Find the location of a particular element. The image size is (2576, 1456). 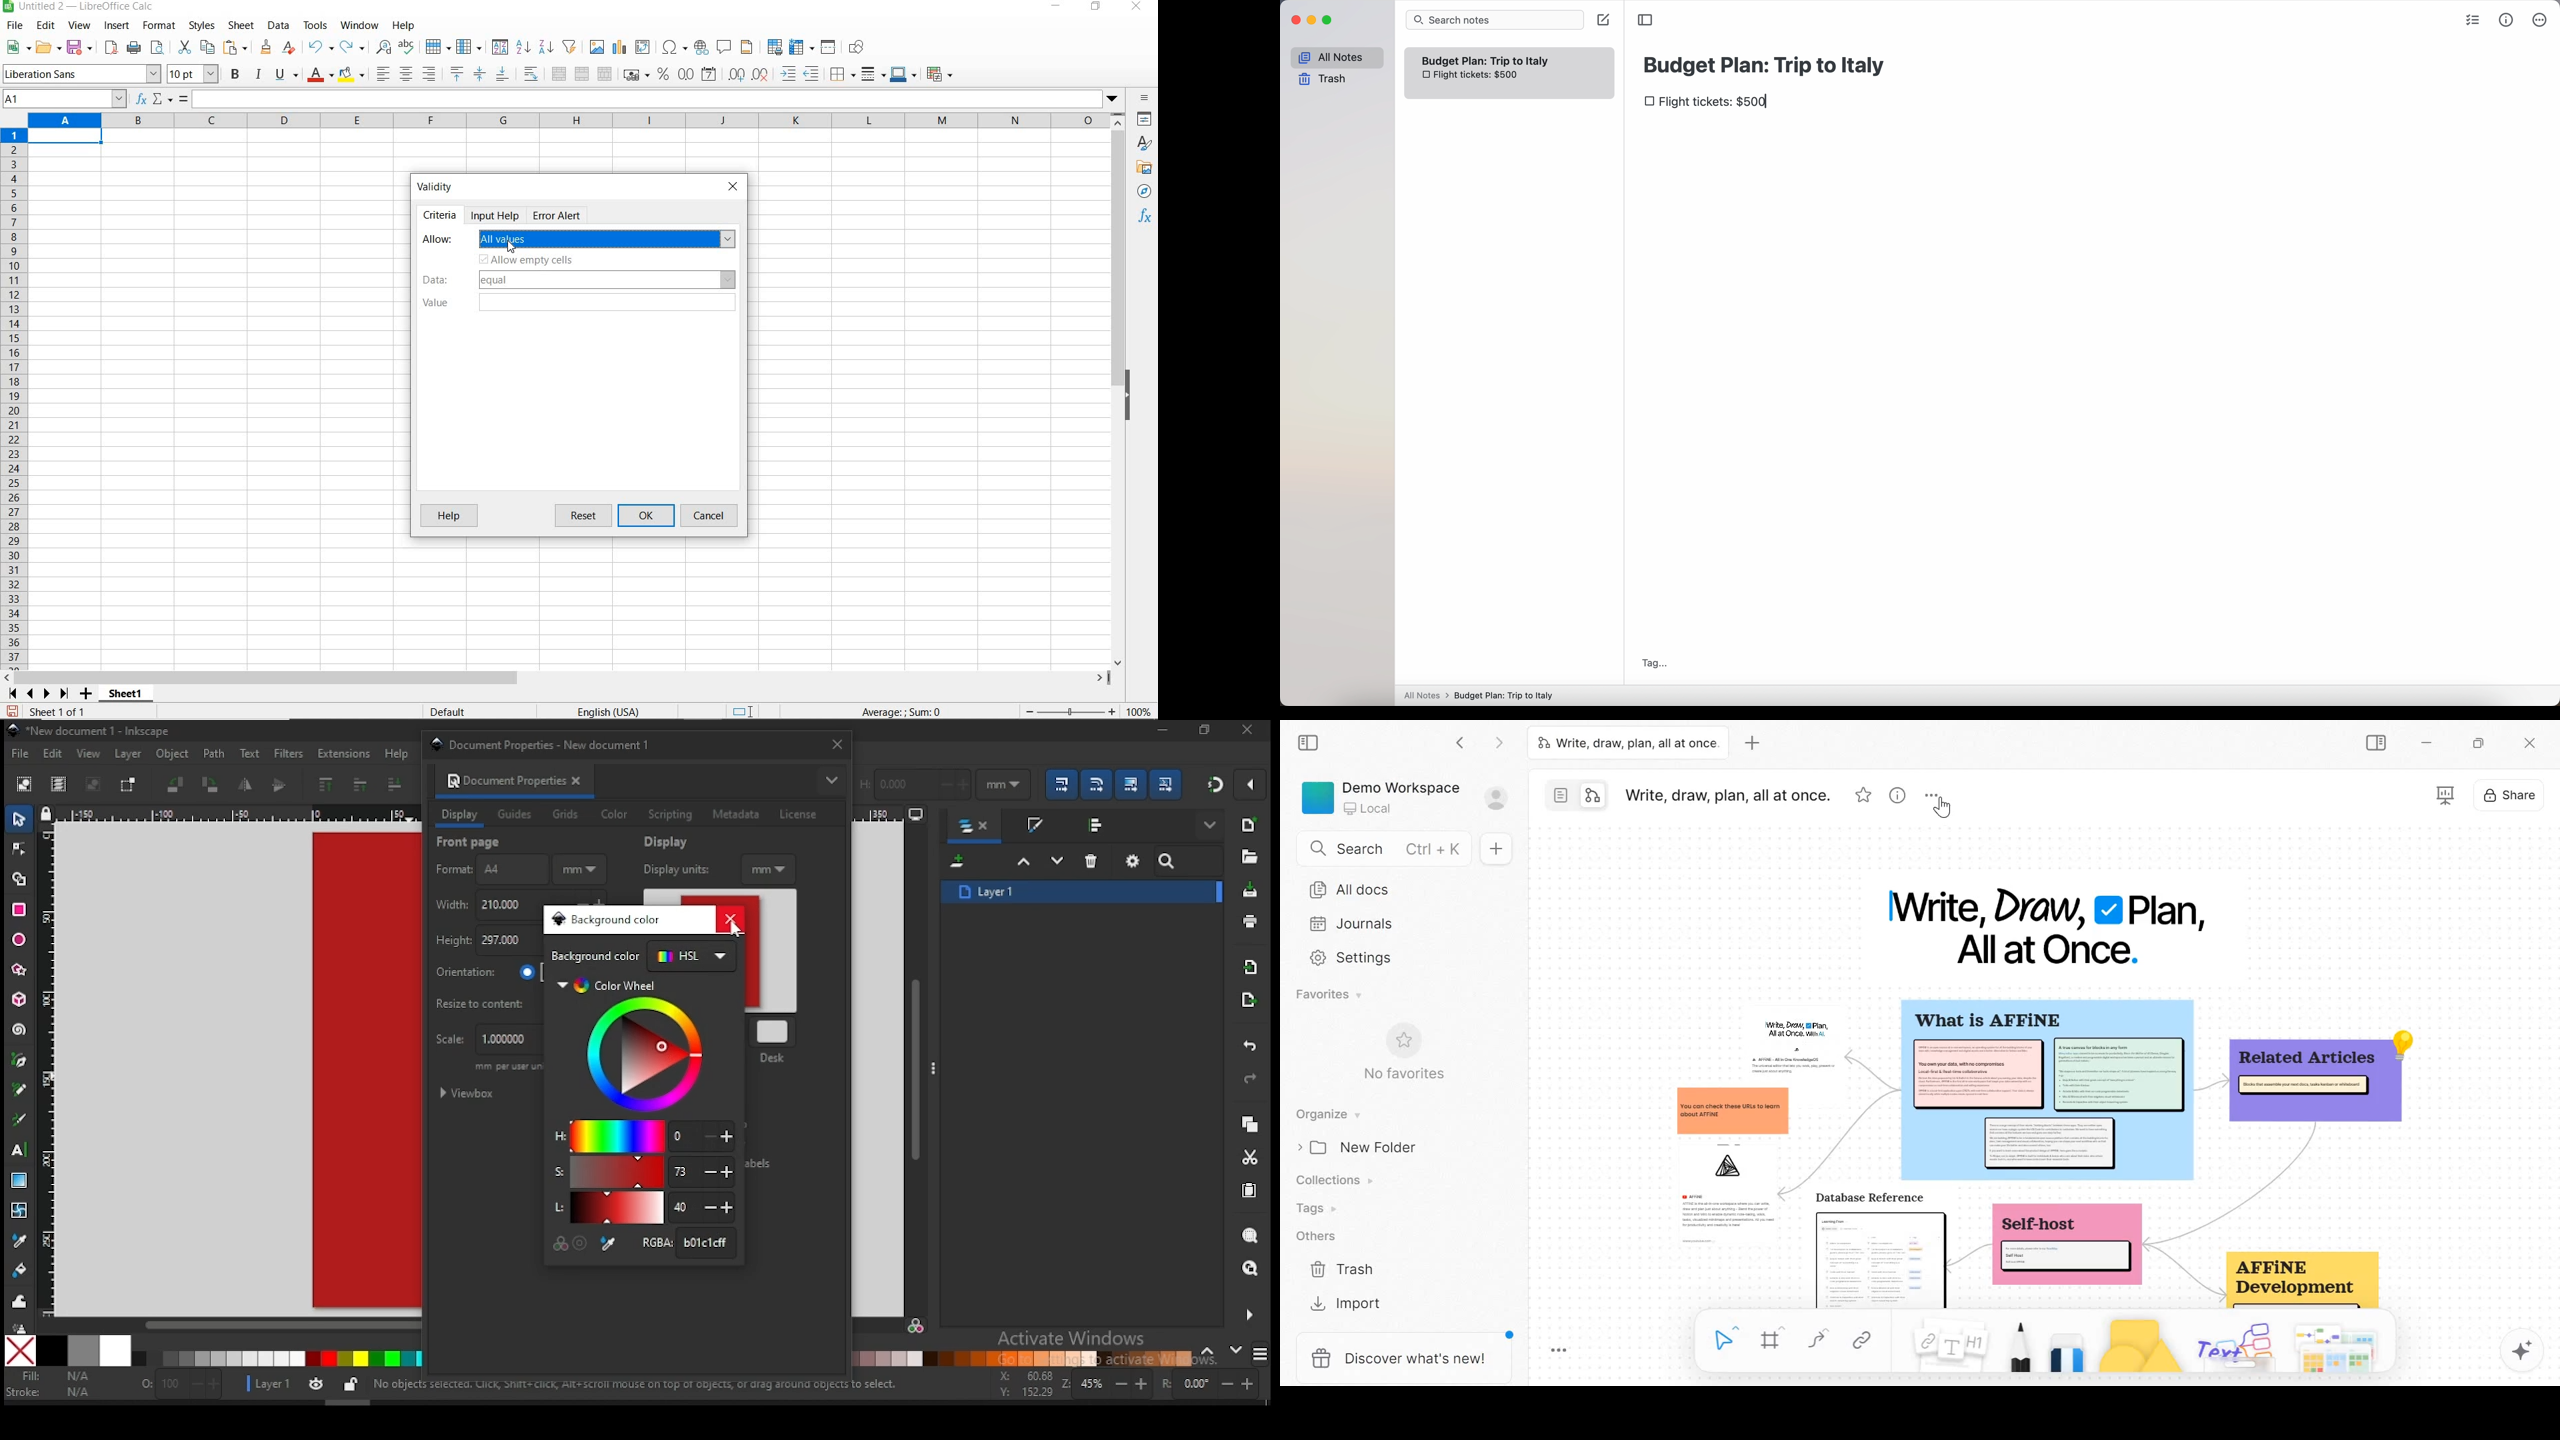

delete layer is located at coordinates (1092, 860).